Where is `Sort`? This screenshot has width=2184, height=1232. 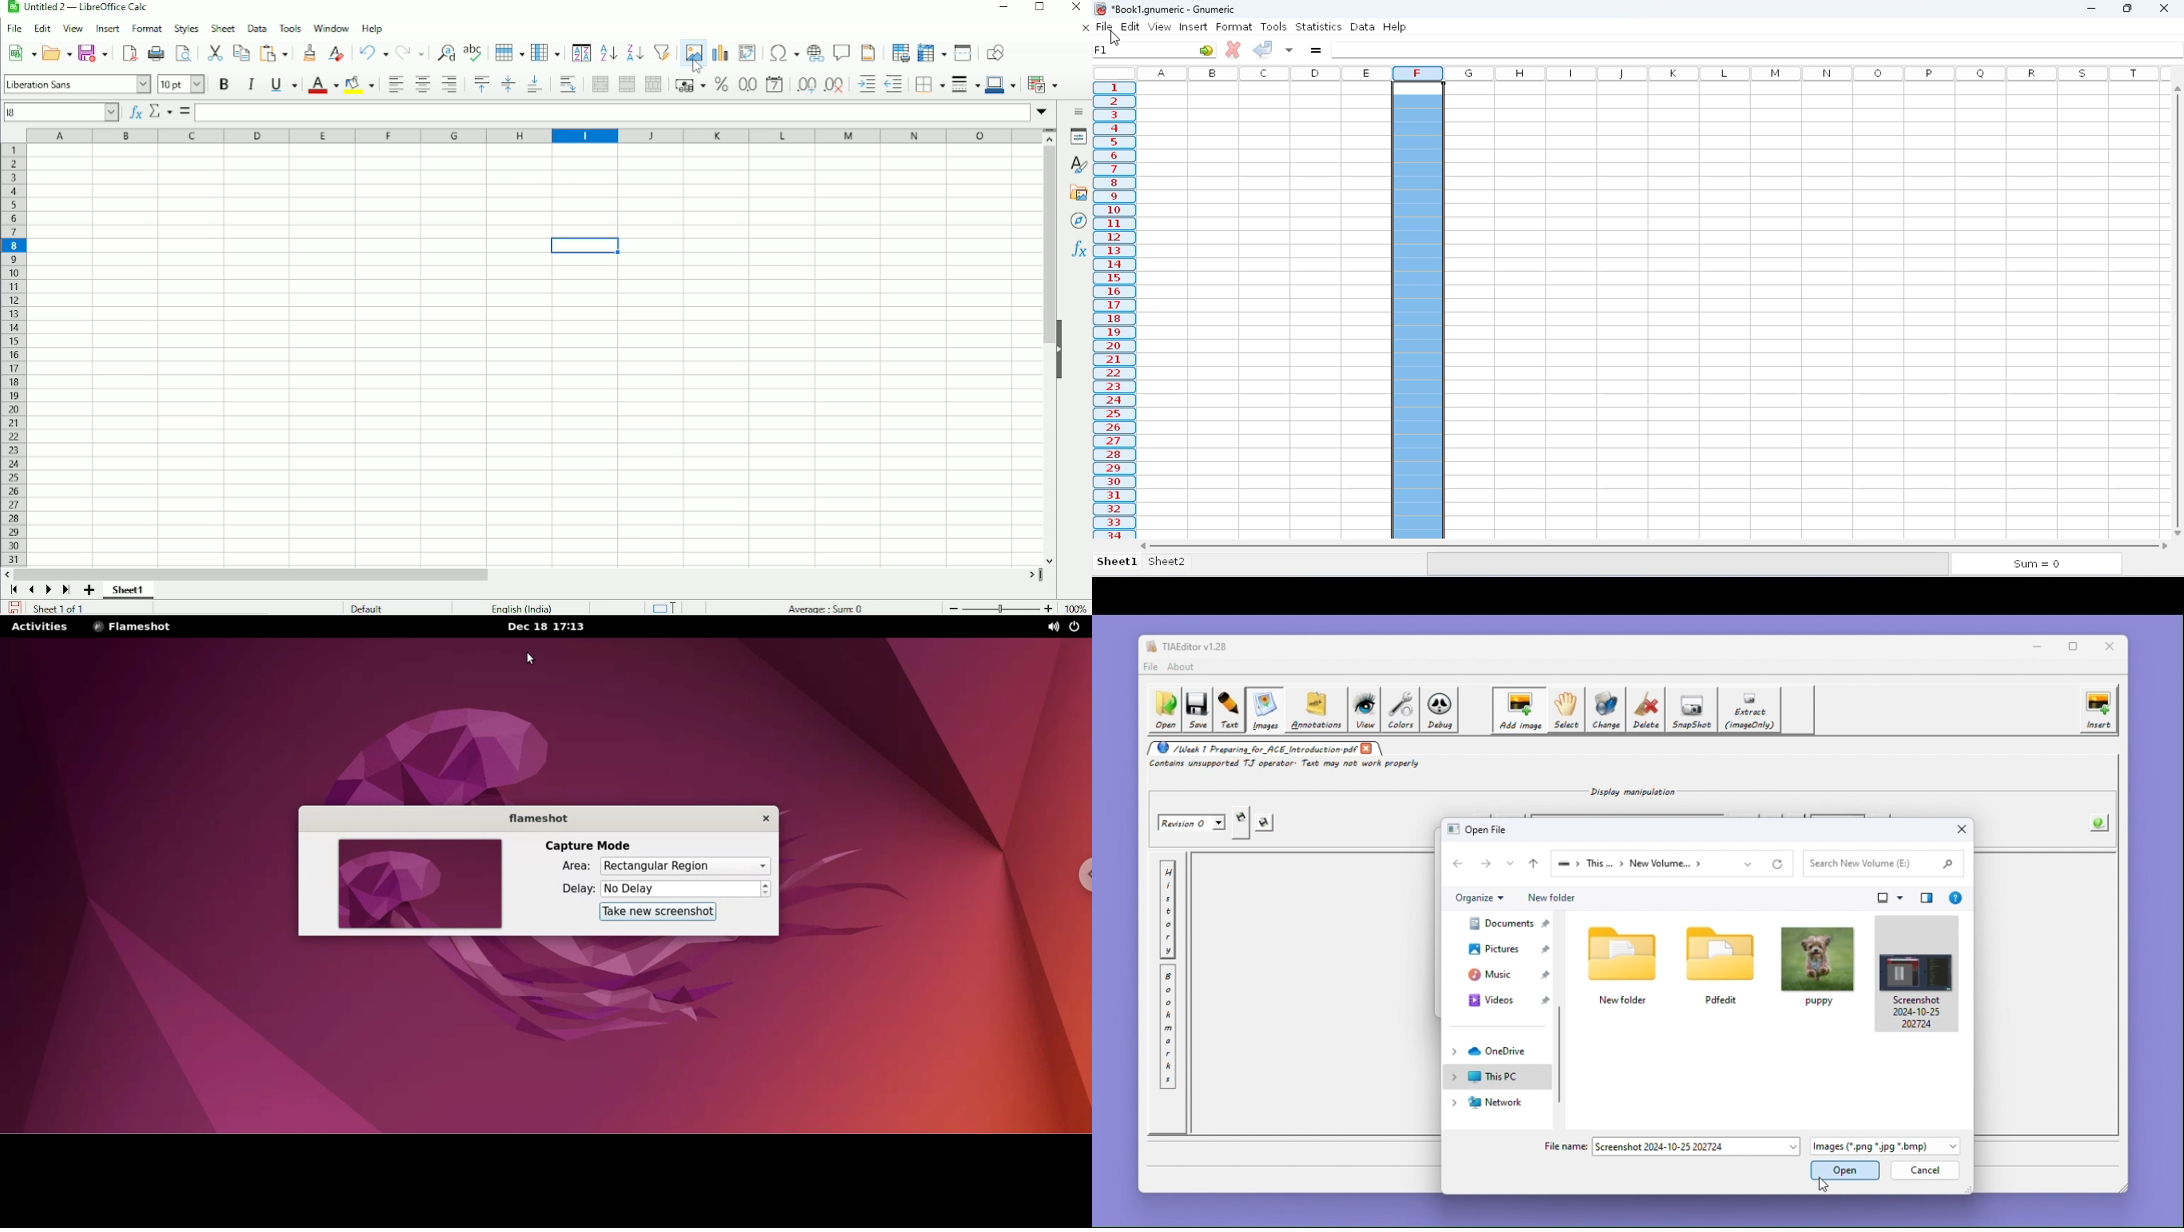
Sort is located at coordinates (580, 52).